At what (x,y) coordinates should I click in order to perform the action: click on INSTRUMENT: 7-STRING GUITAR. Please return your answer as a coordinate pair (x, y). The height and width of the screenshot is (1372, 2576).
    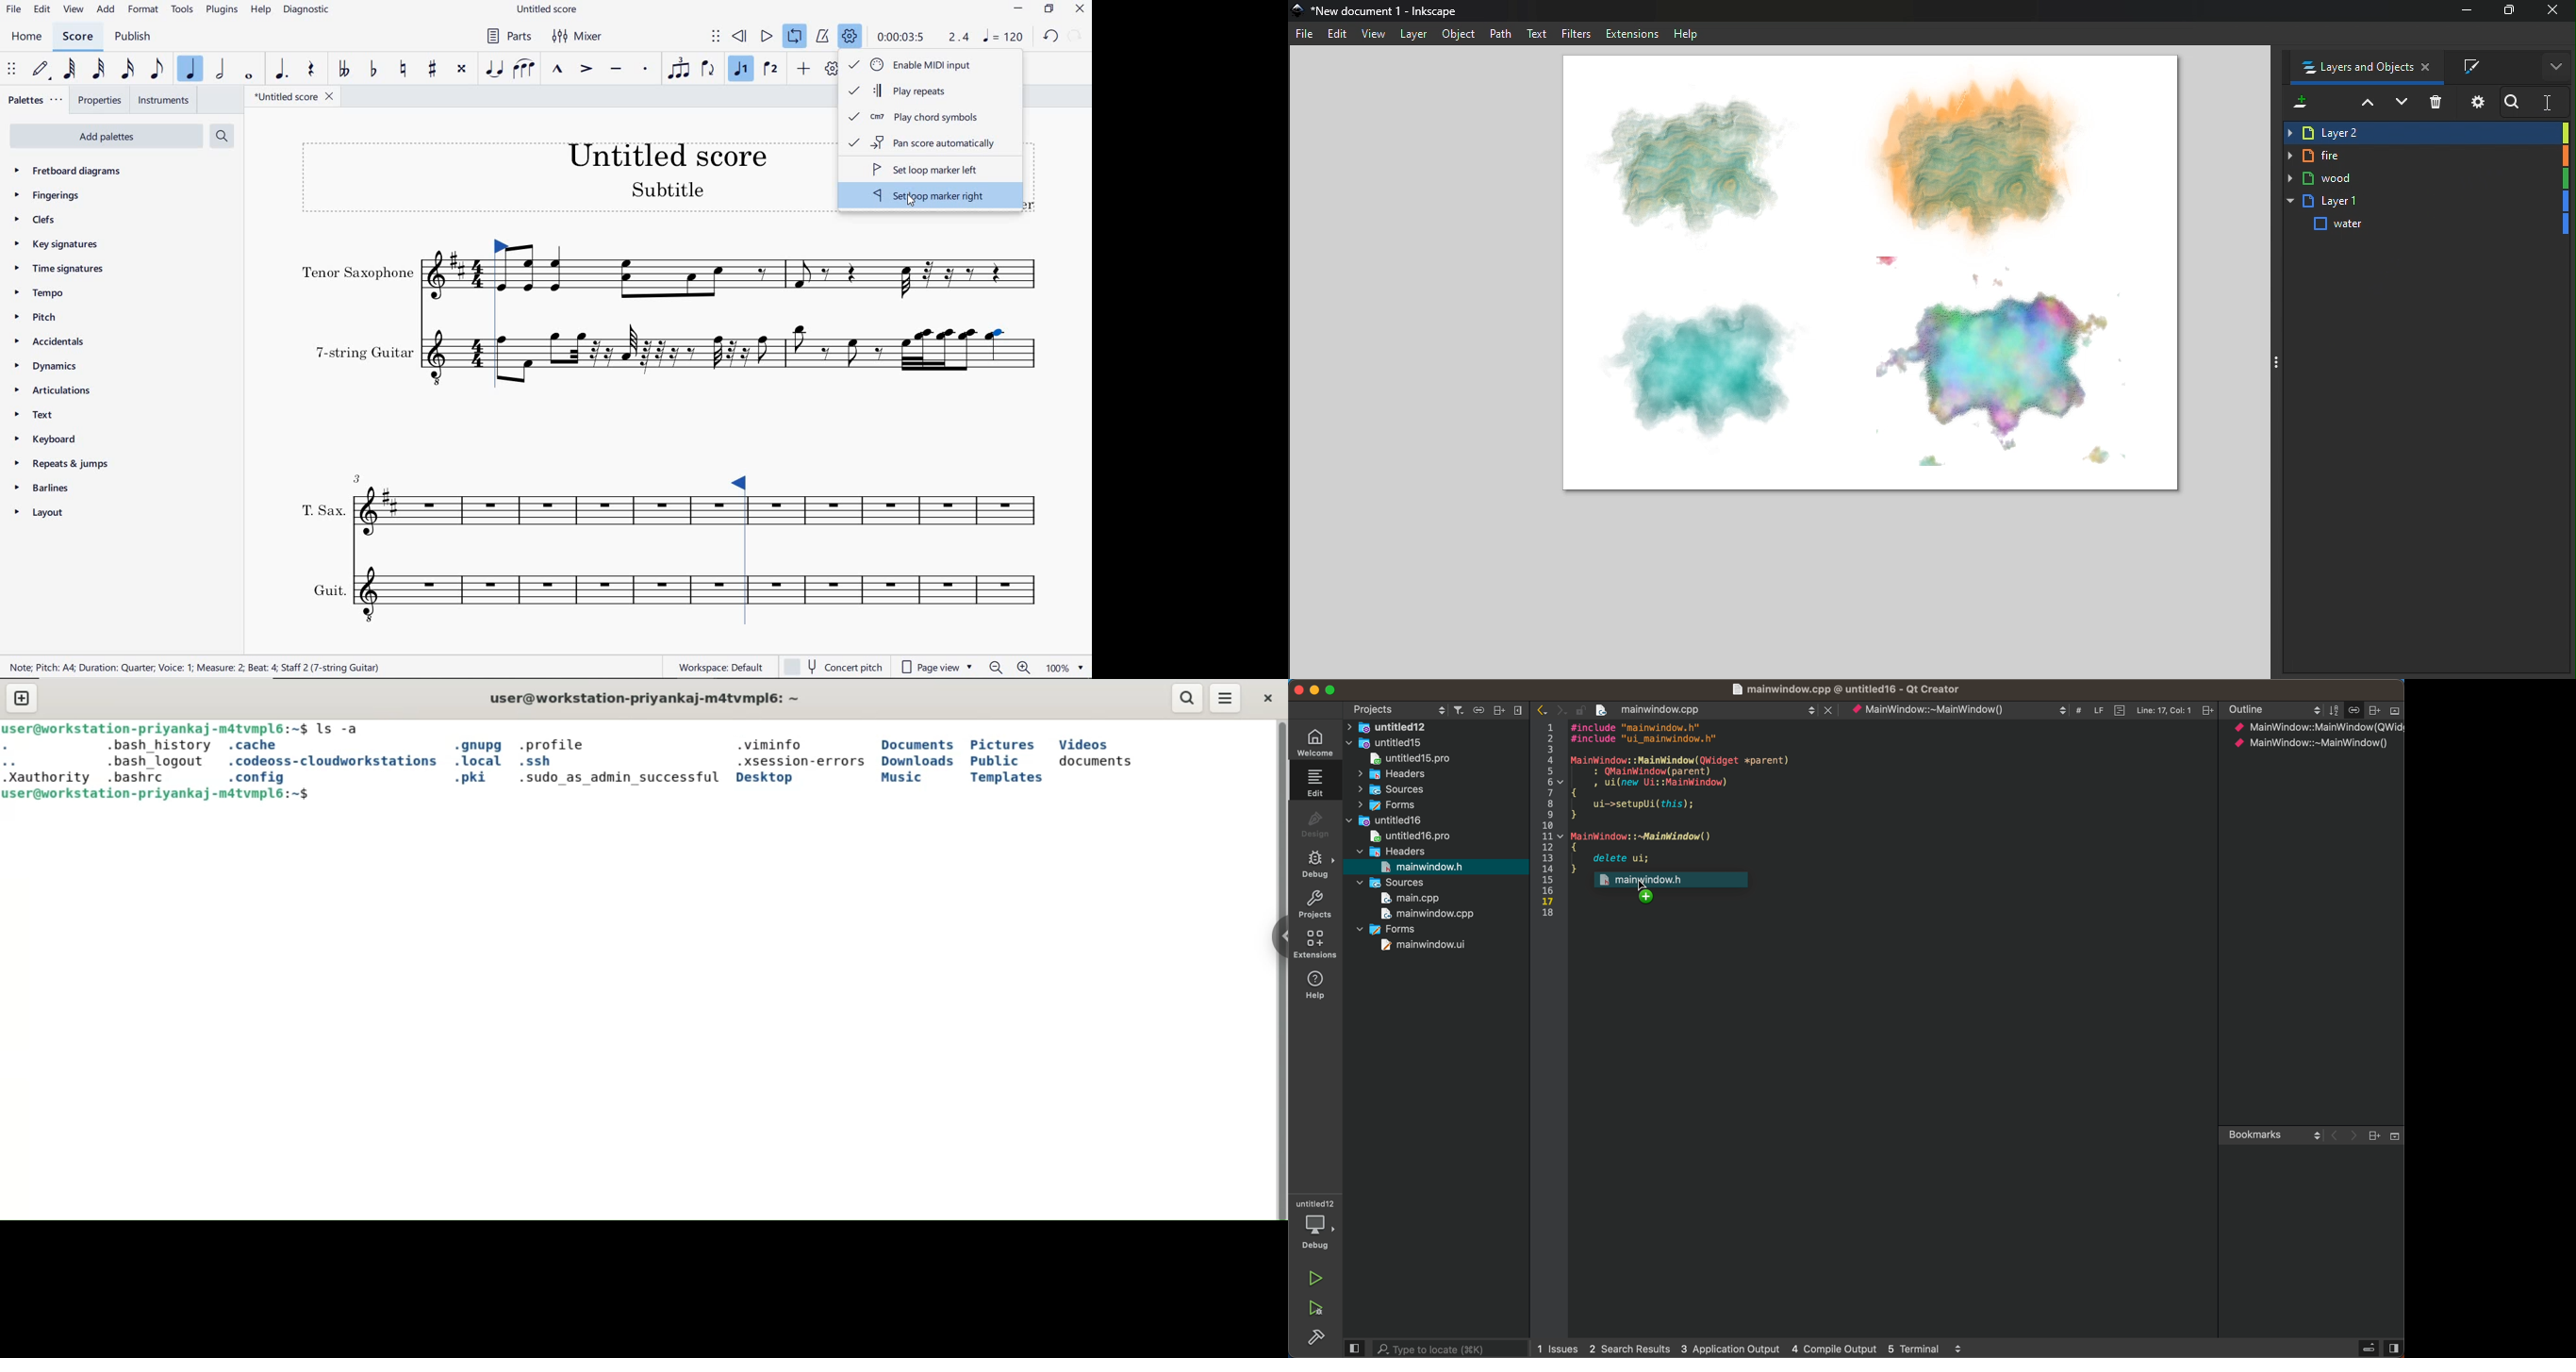
    Looking at the image, I should click on (387, 353).